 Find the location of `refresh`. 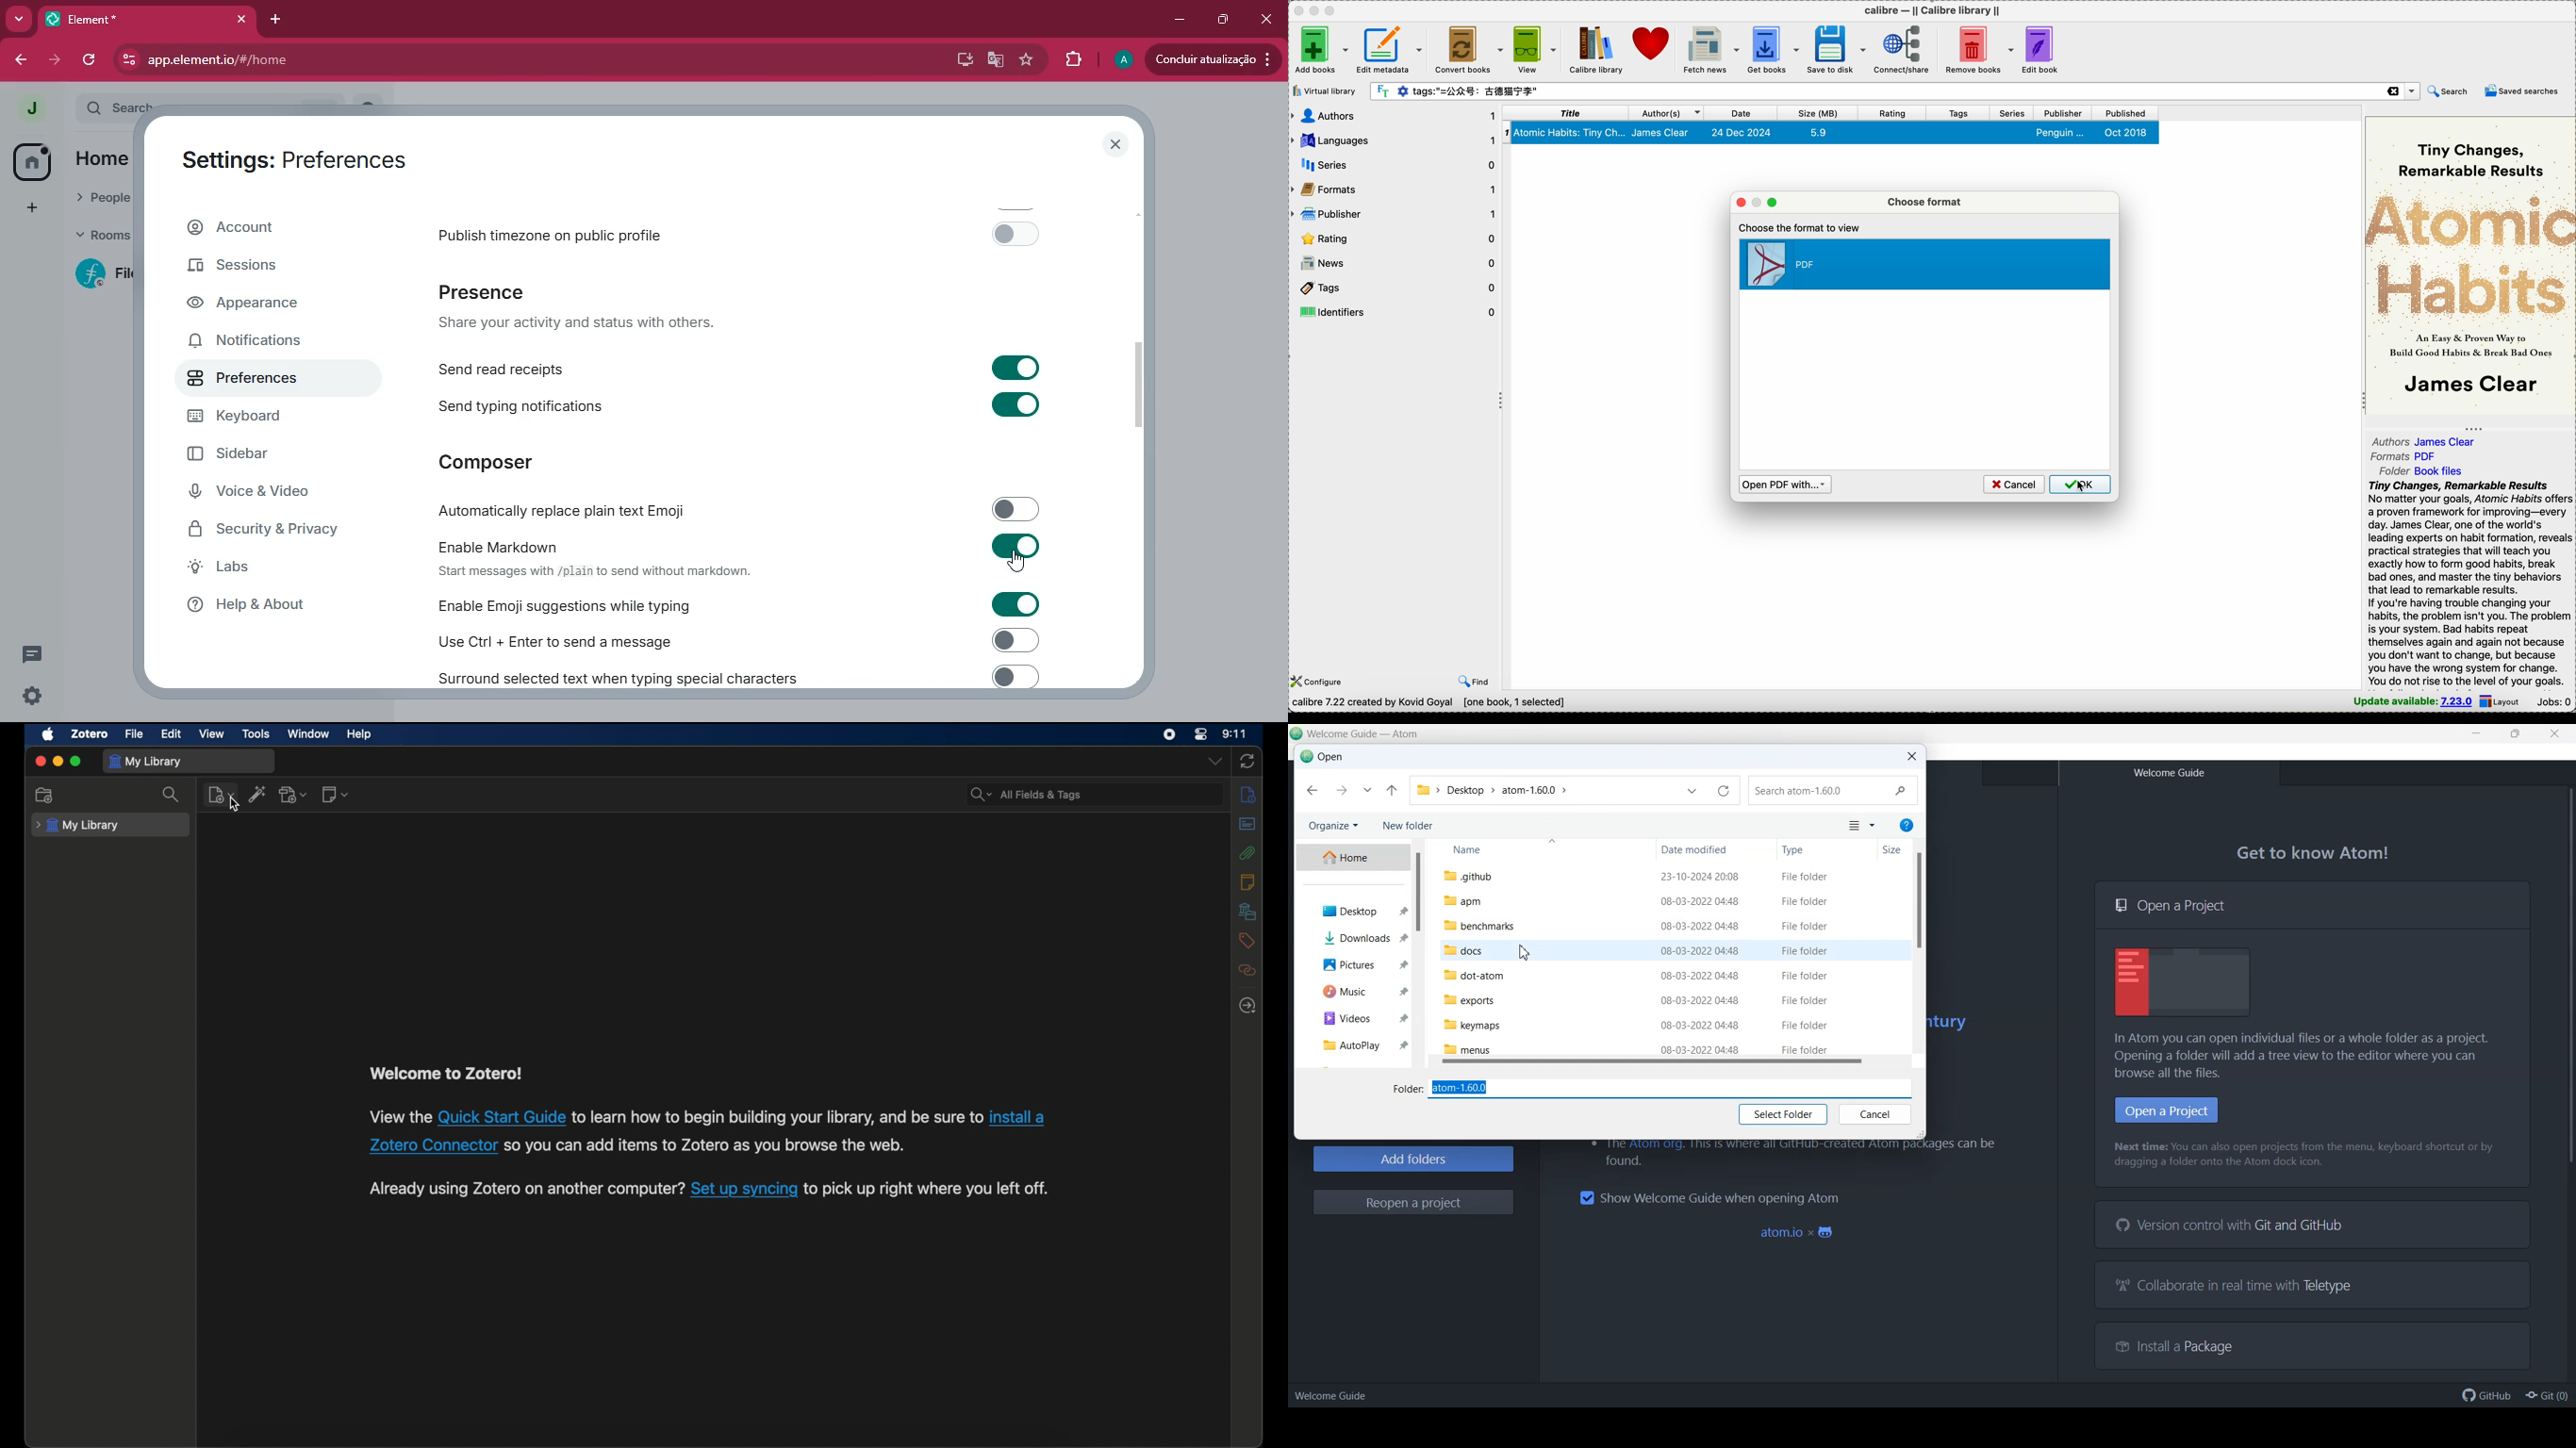

refresh is located at coordinates (91, 58).